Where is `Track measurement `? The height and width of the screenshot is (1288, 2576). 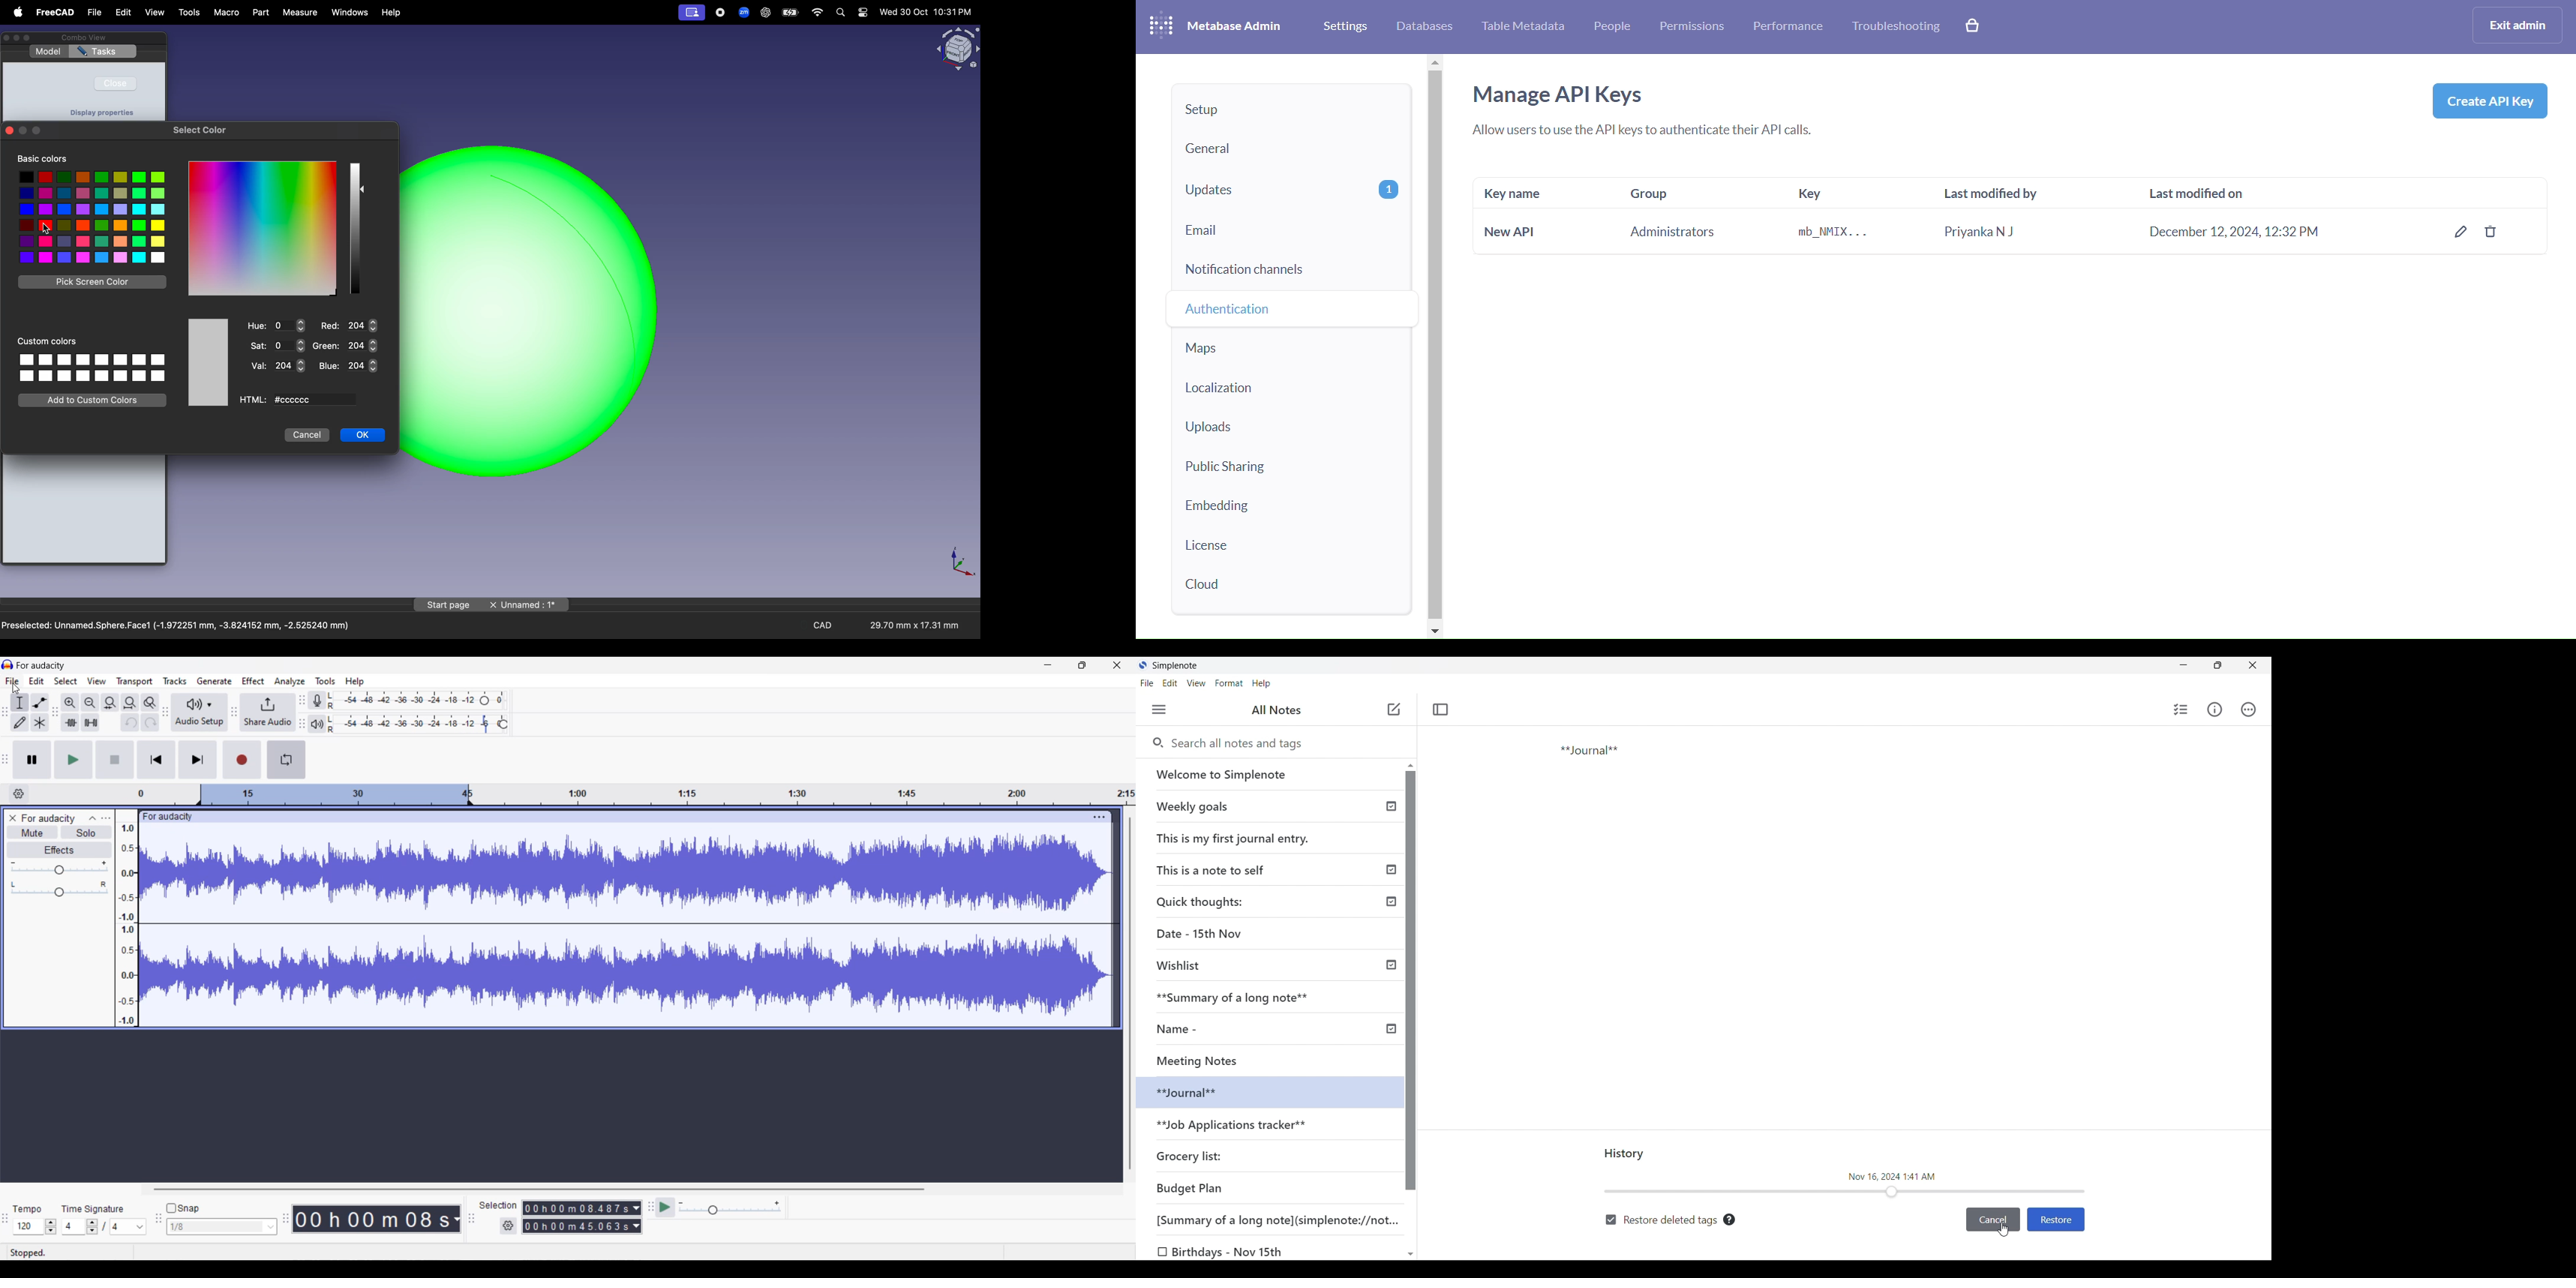
Track measurement  is located at coordinates (456, 1219).